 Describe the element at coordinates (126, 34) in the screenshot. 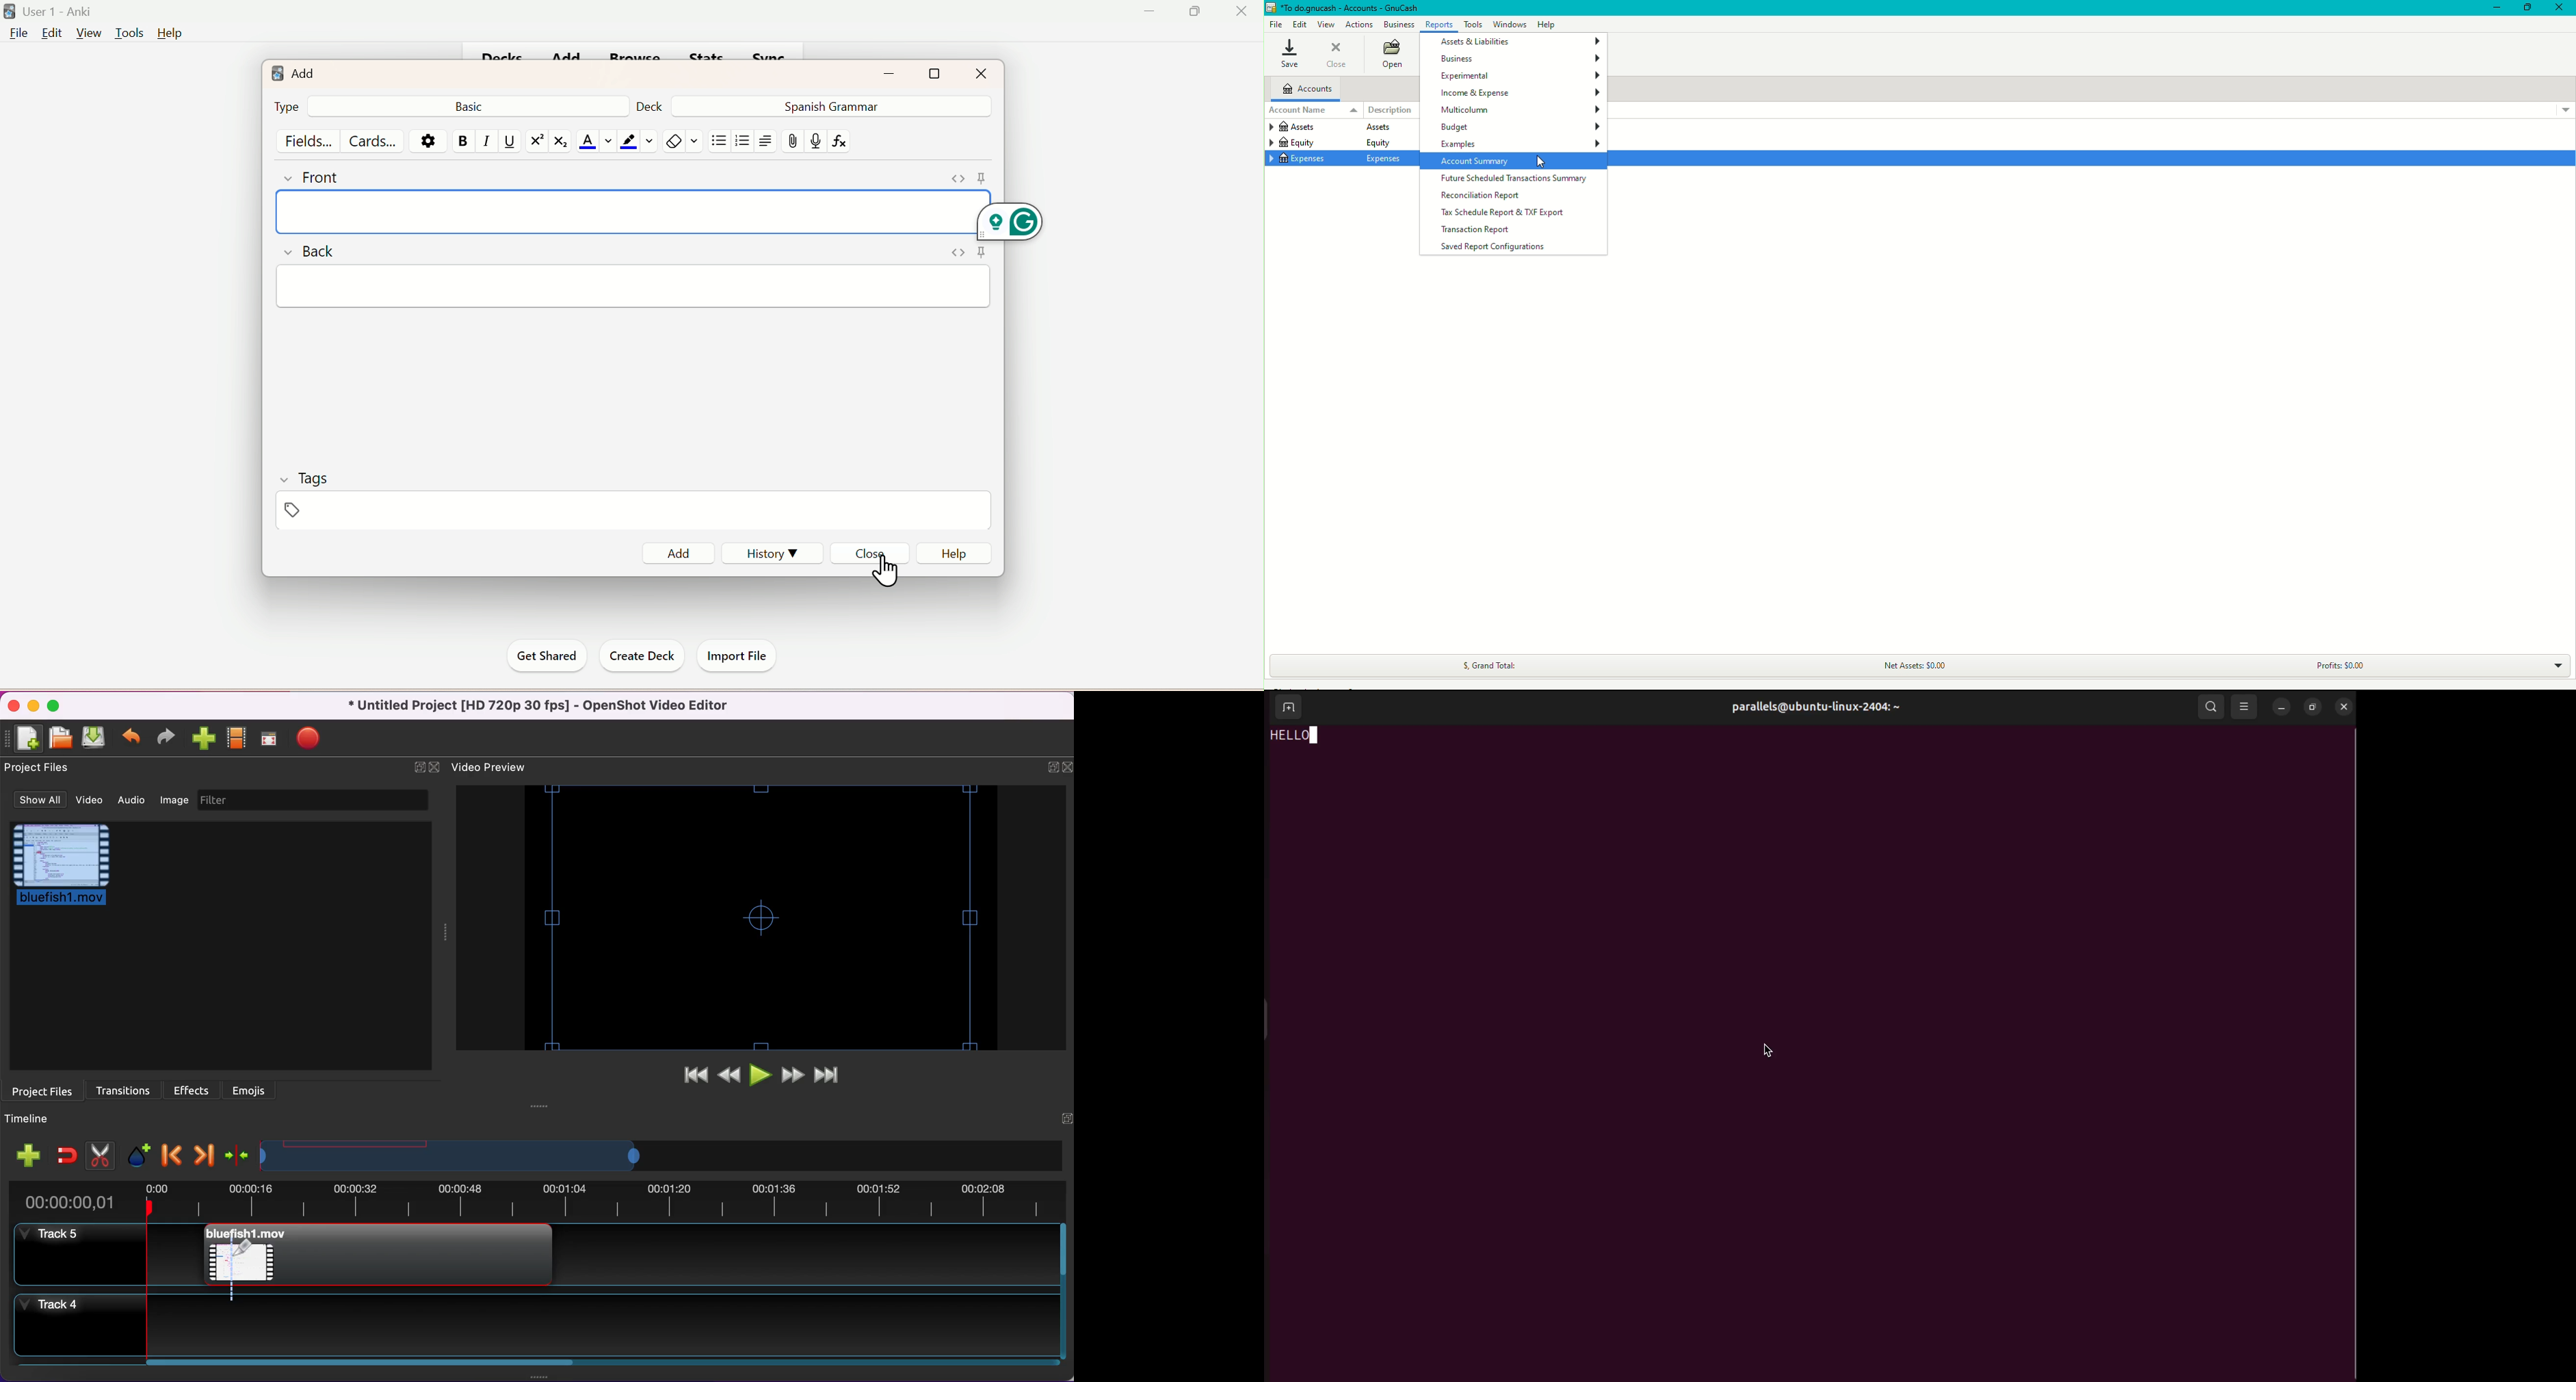

I see `Tools` at that location.